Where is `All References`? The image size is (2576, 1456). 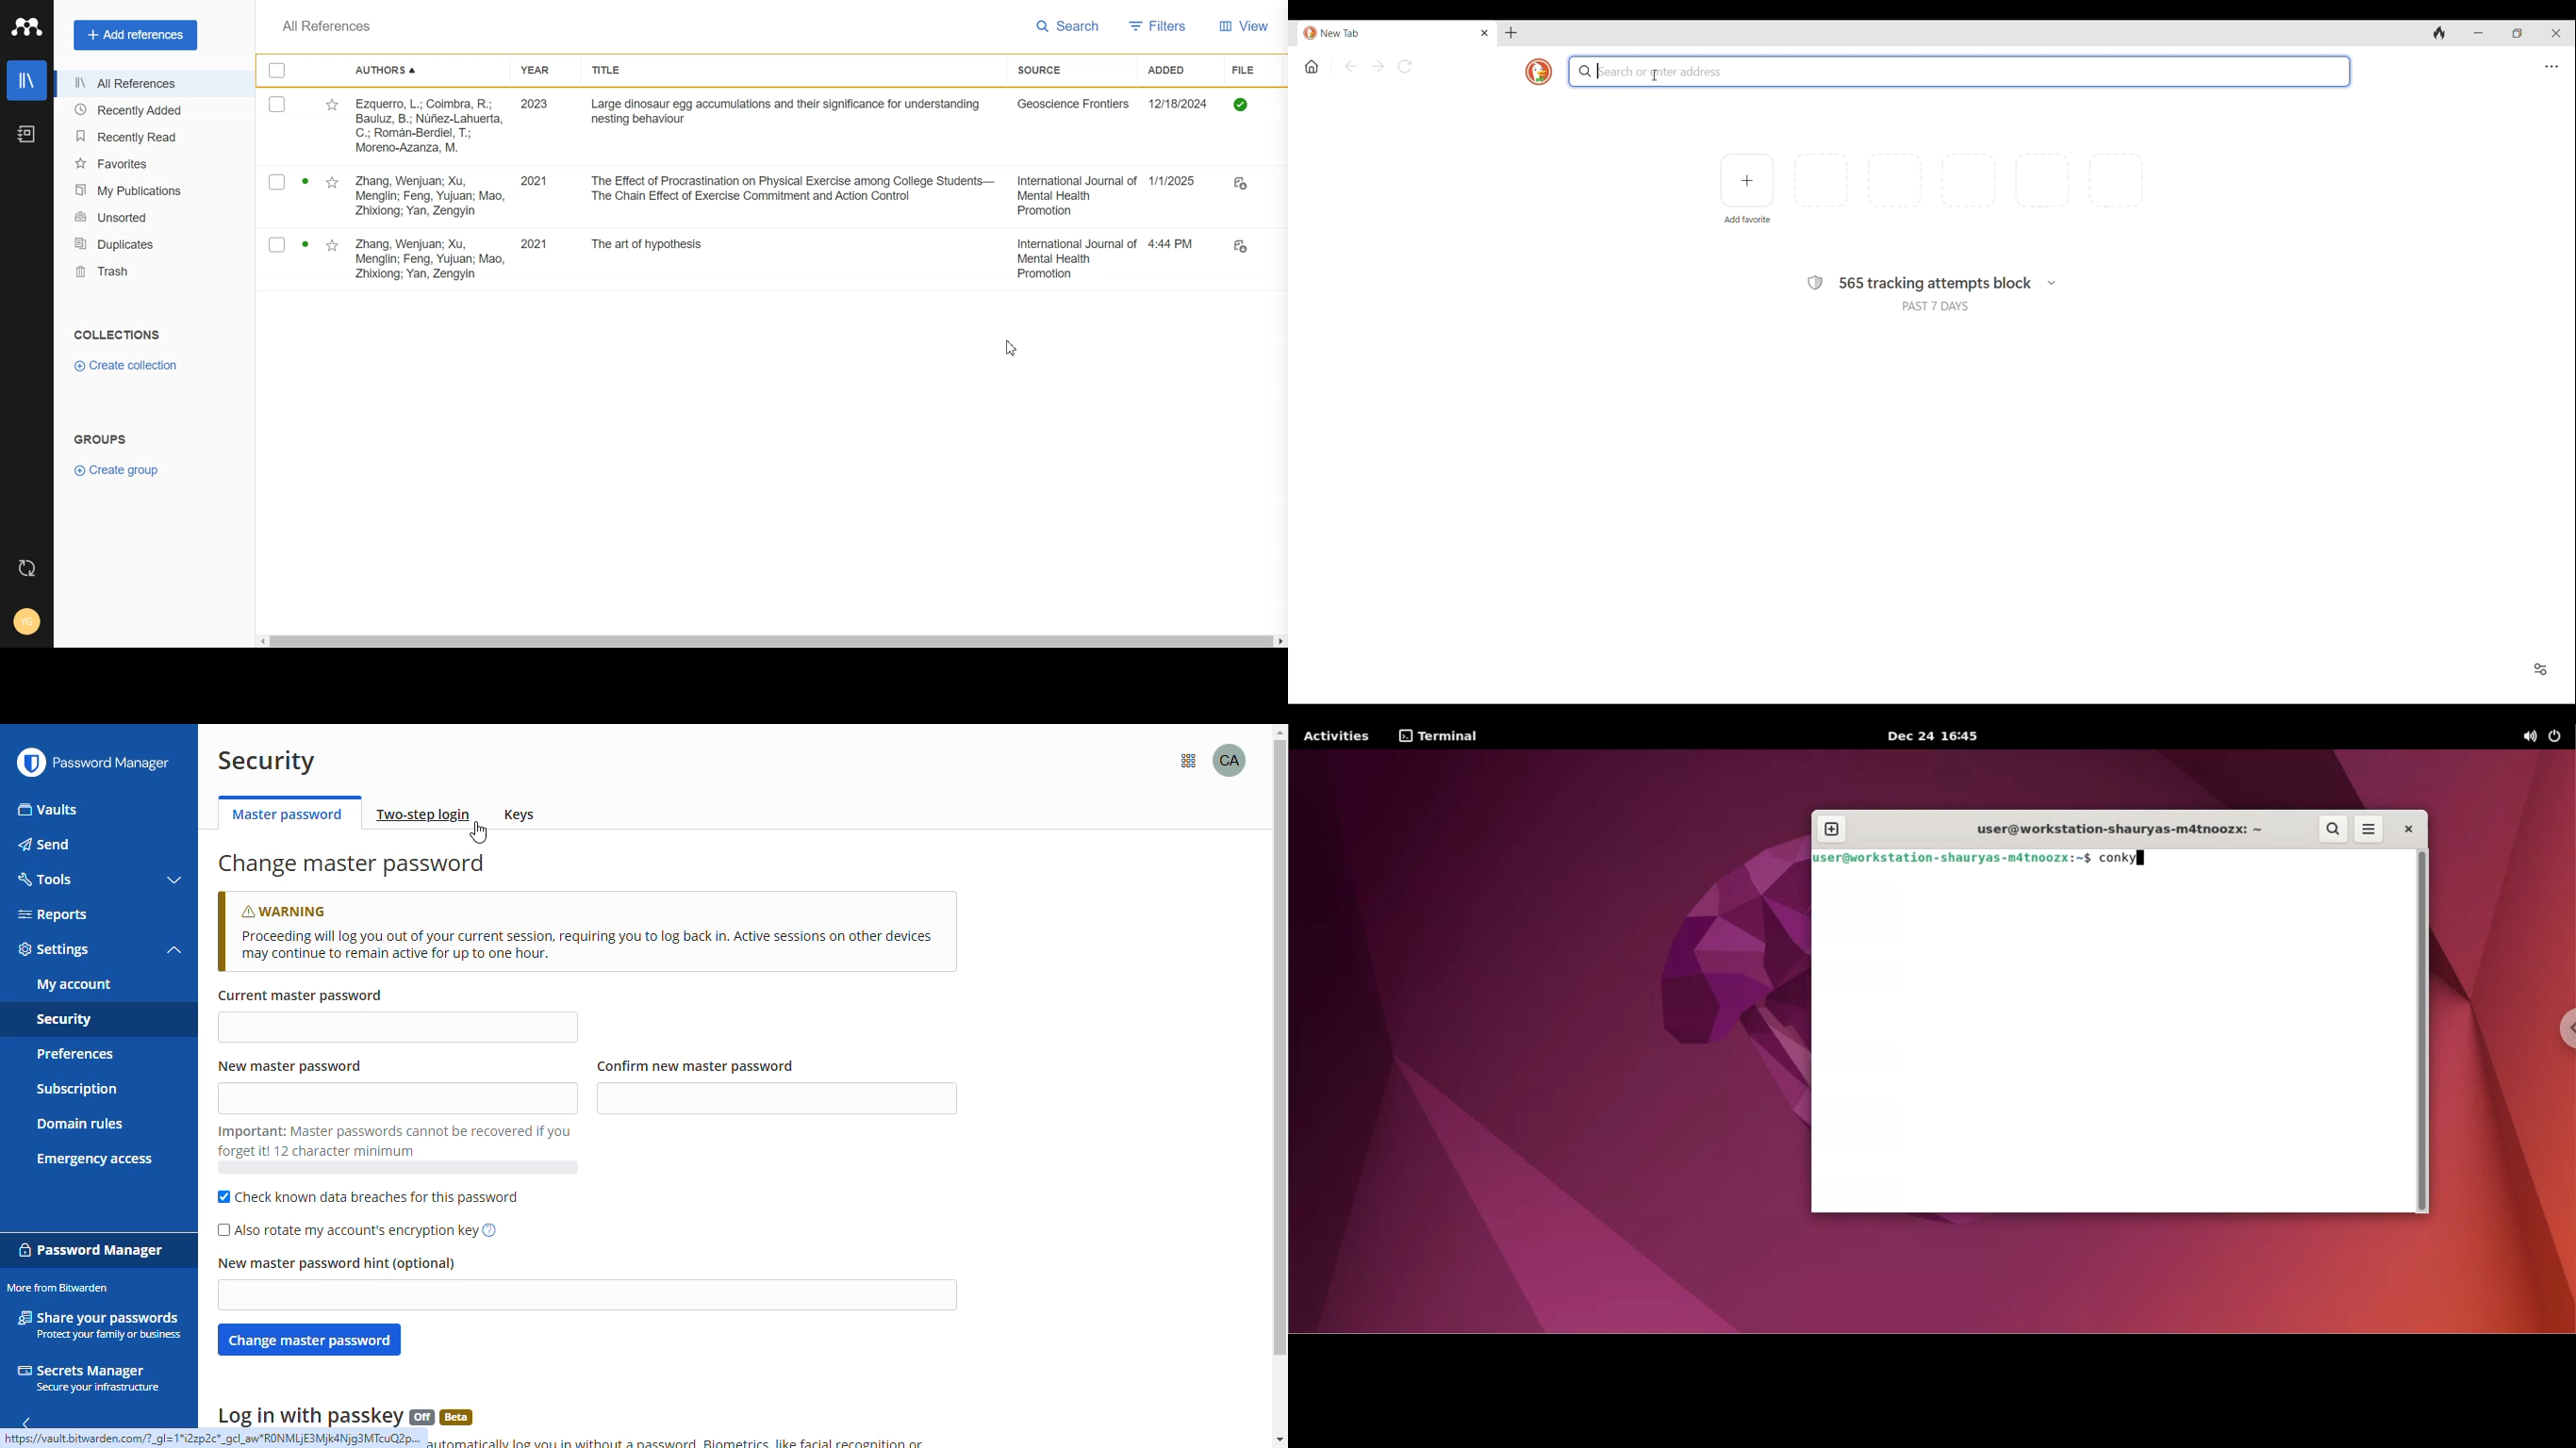
All References is located at coordinates (327, 26).